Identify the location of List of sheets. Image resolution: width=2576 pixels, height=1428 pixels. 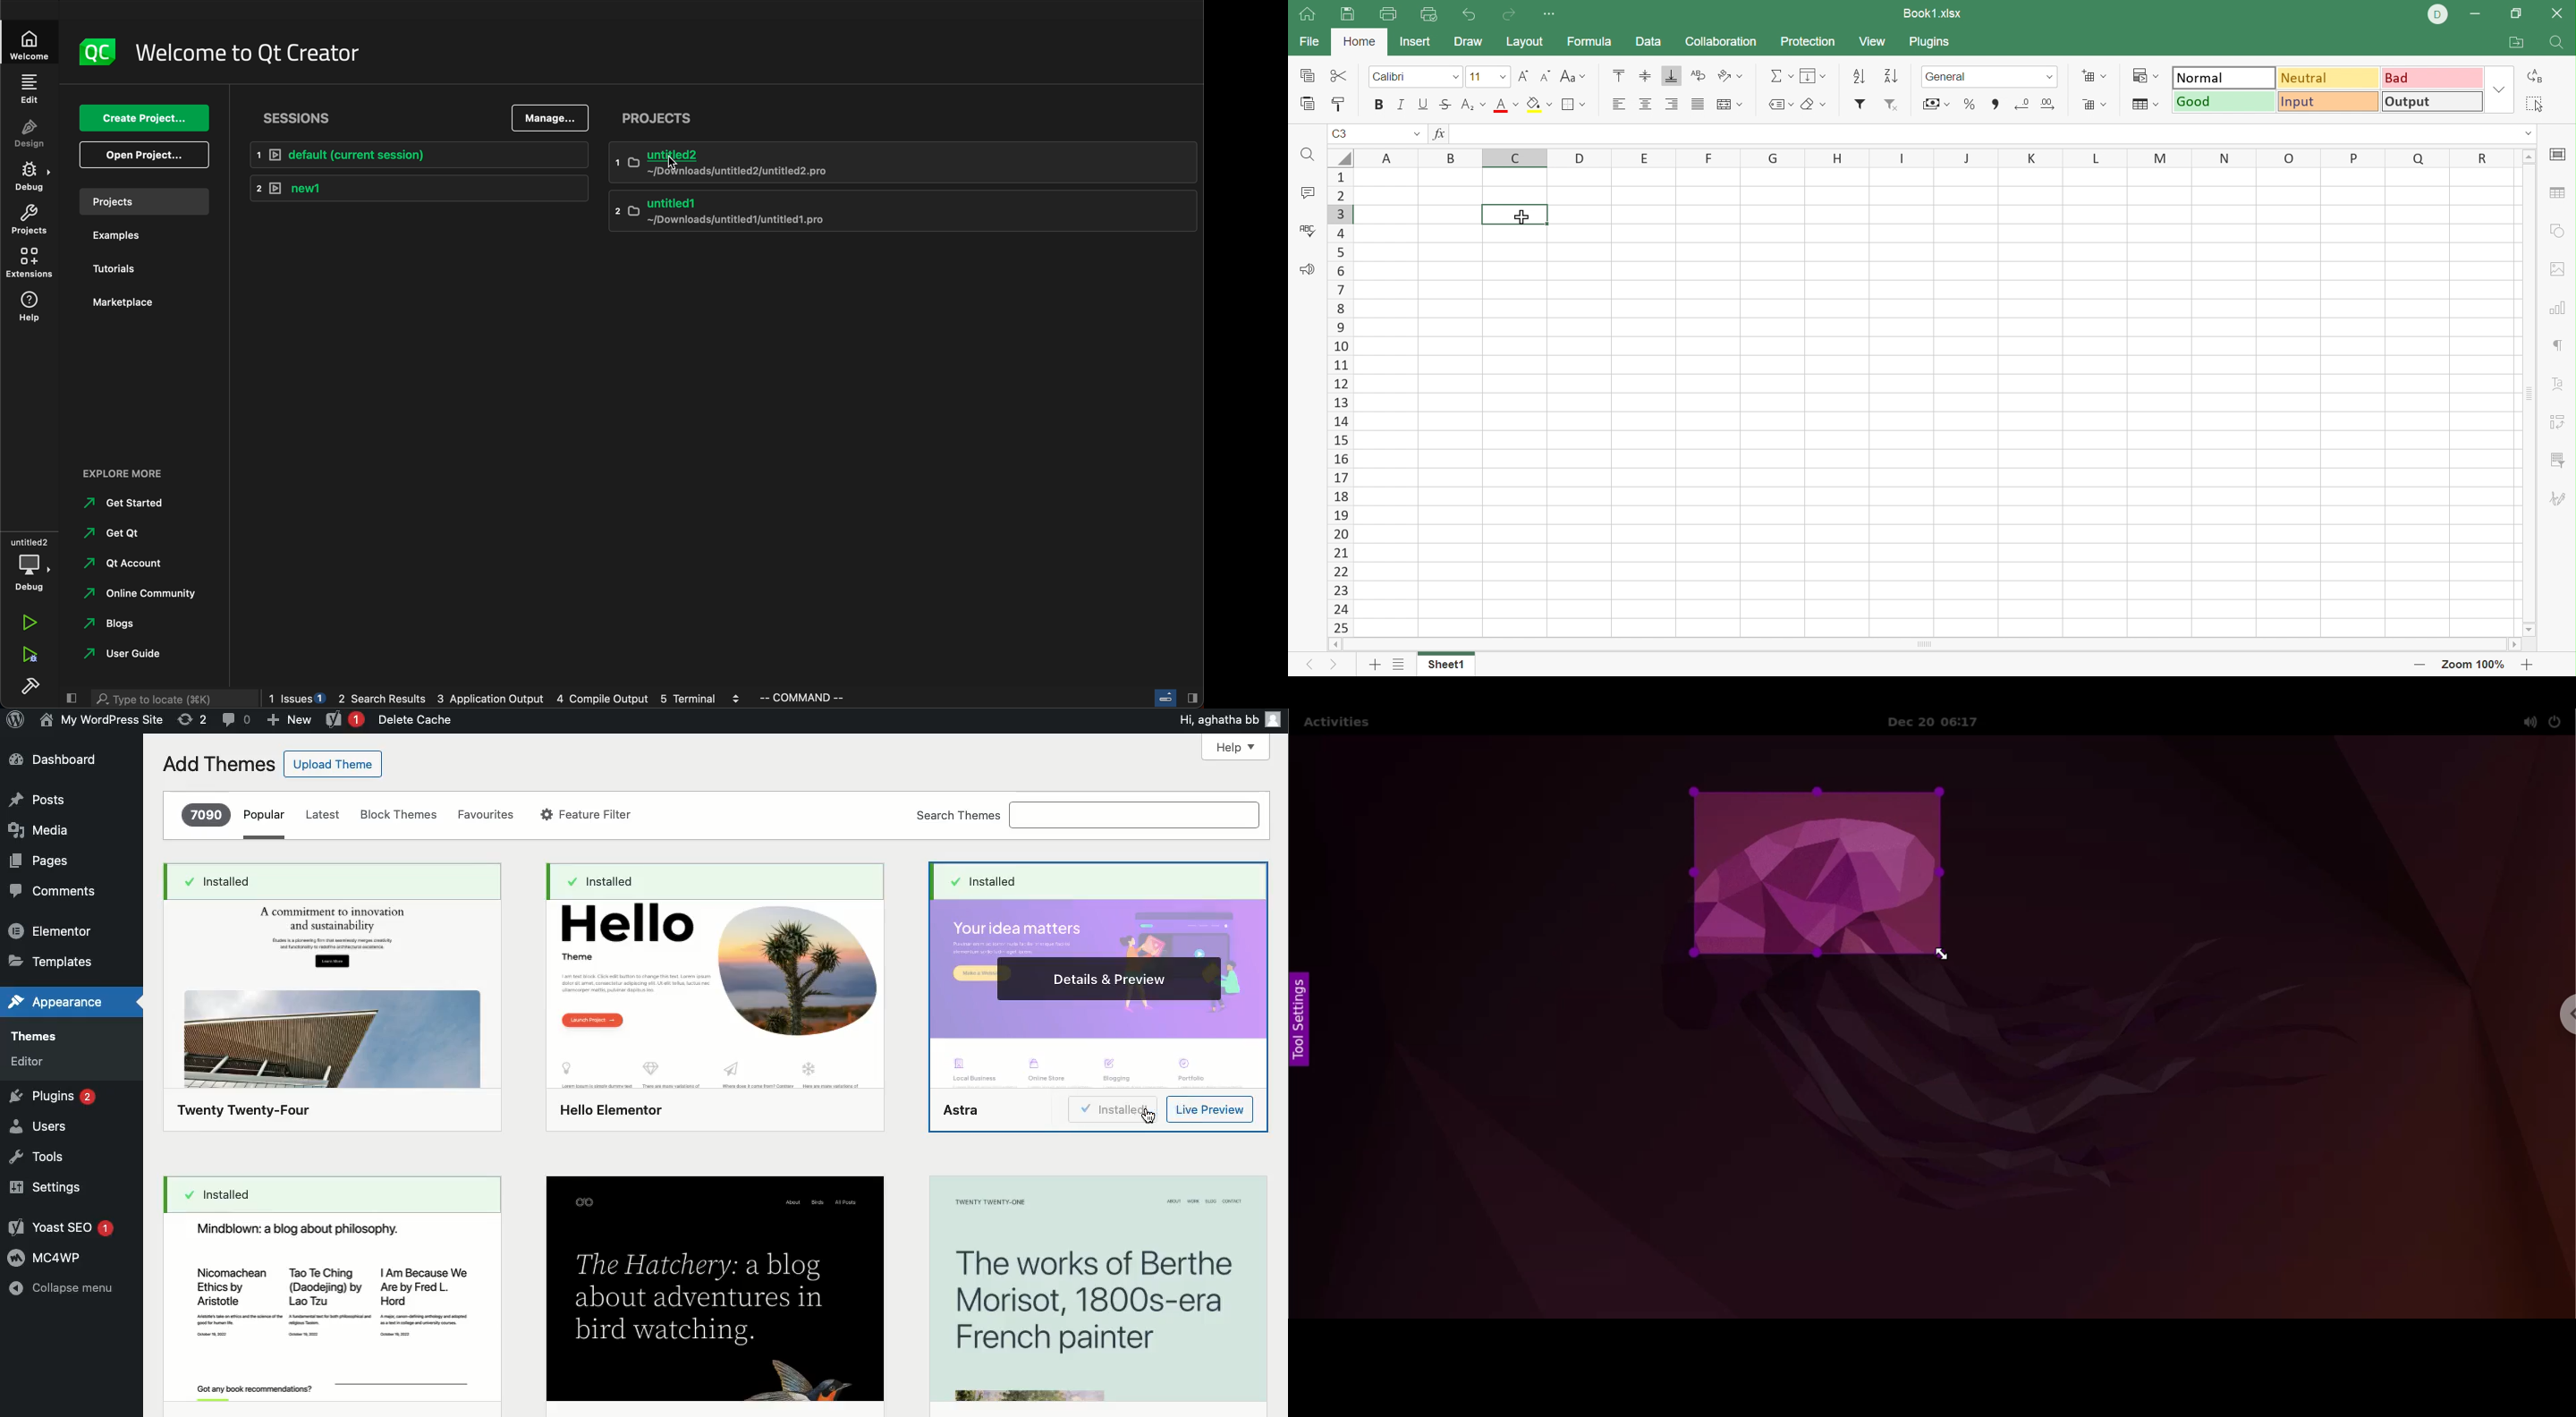
(1399, 665).